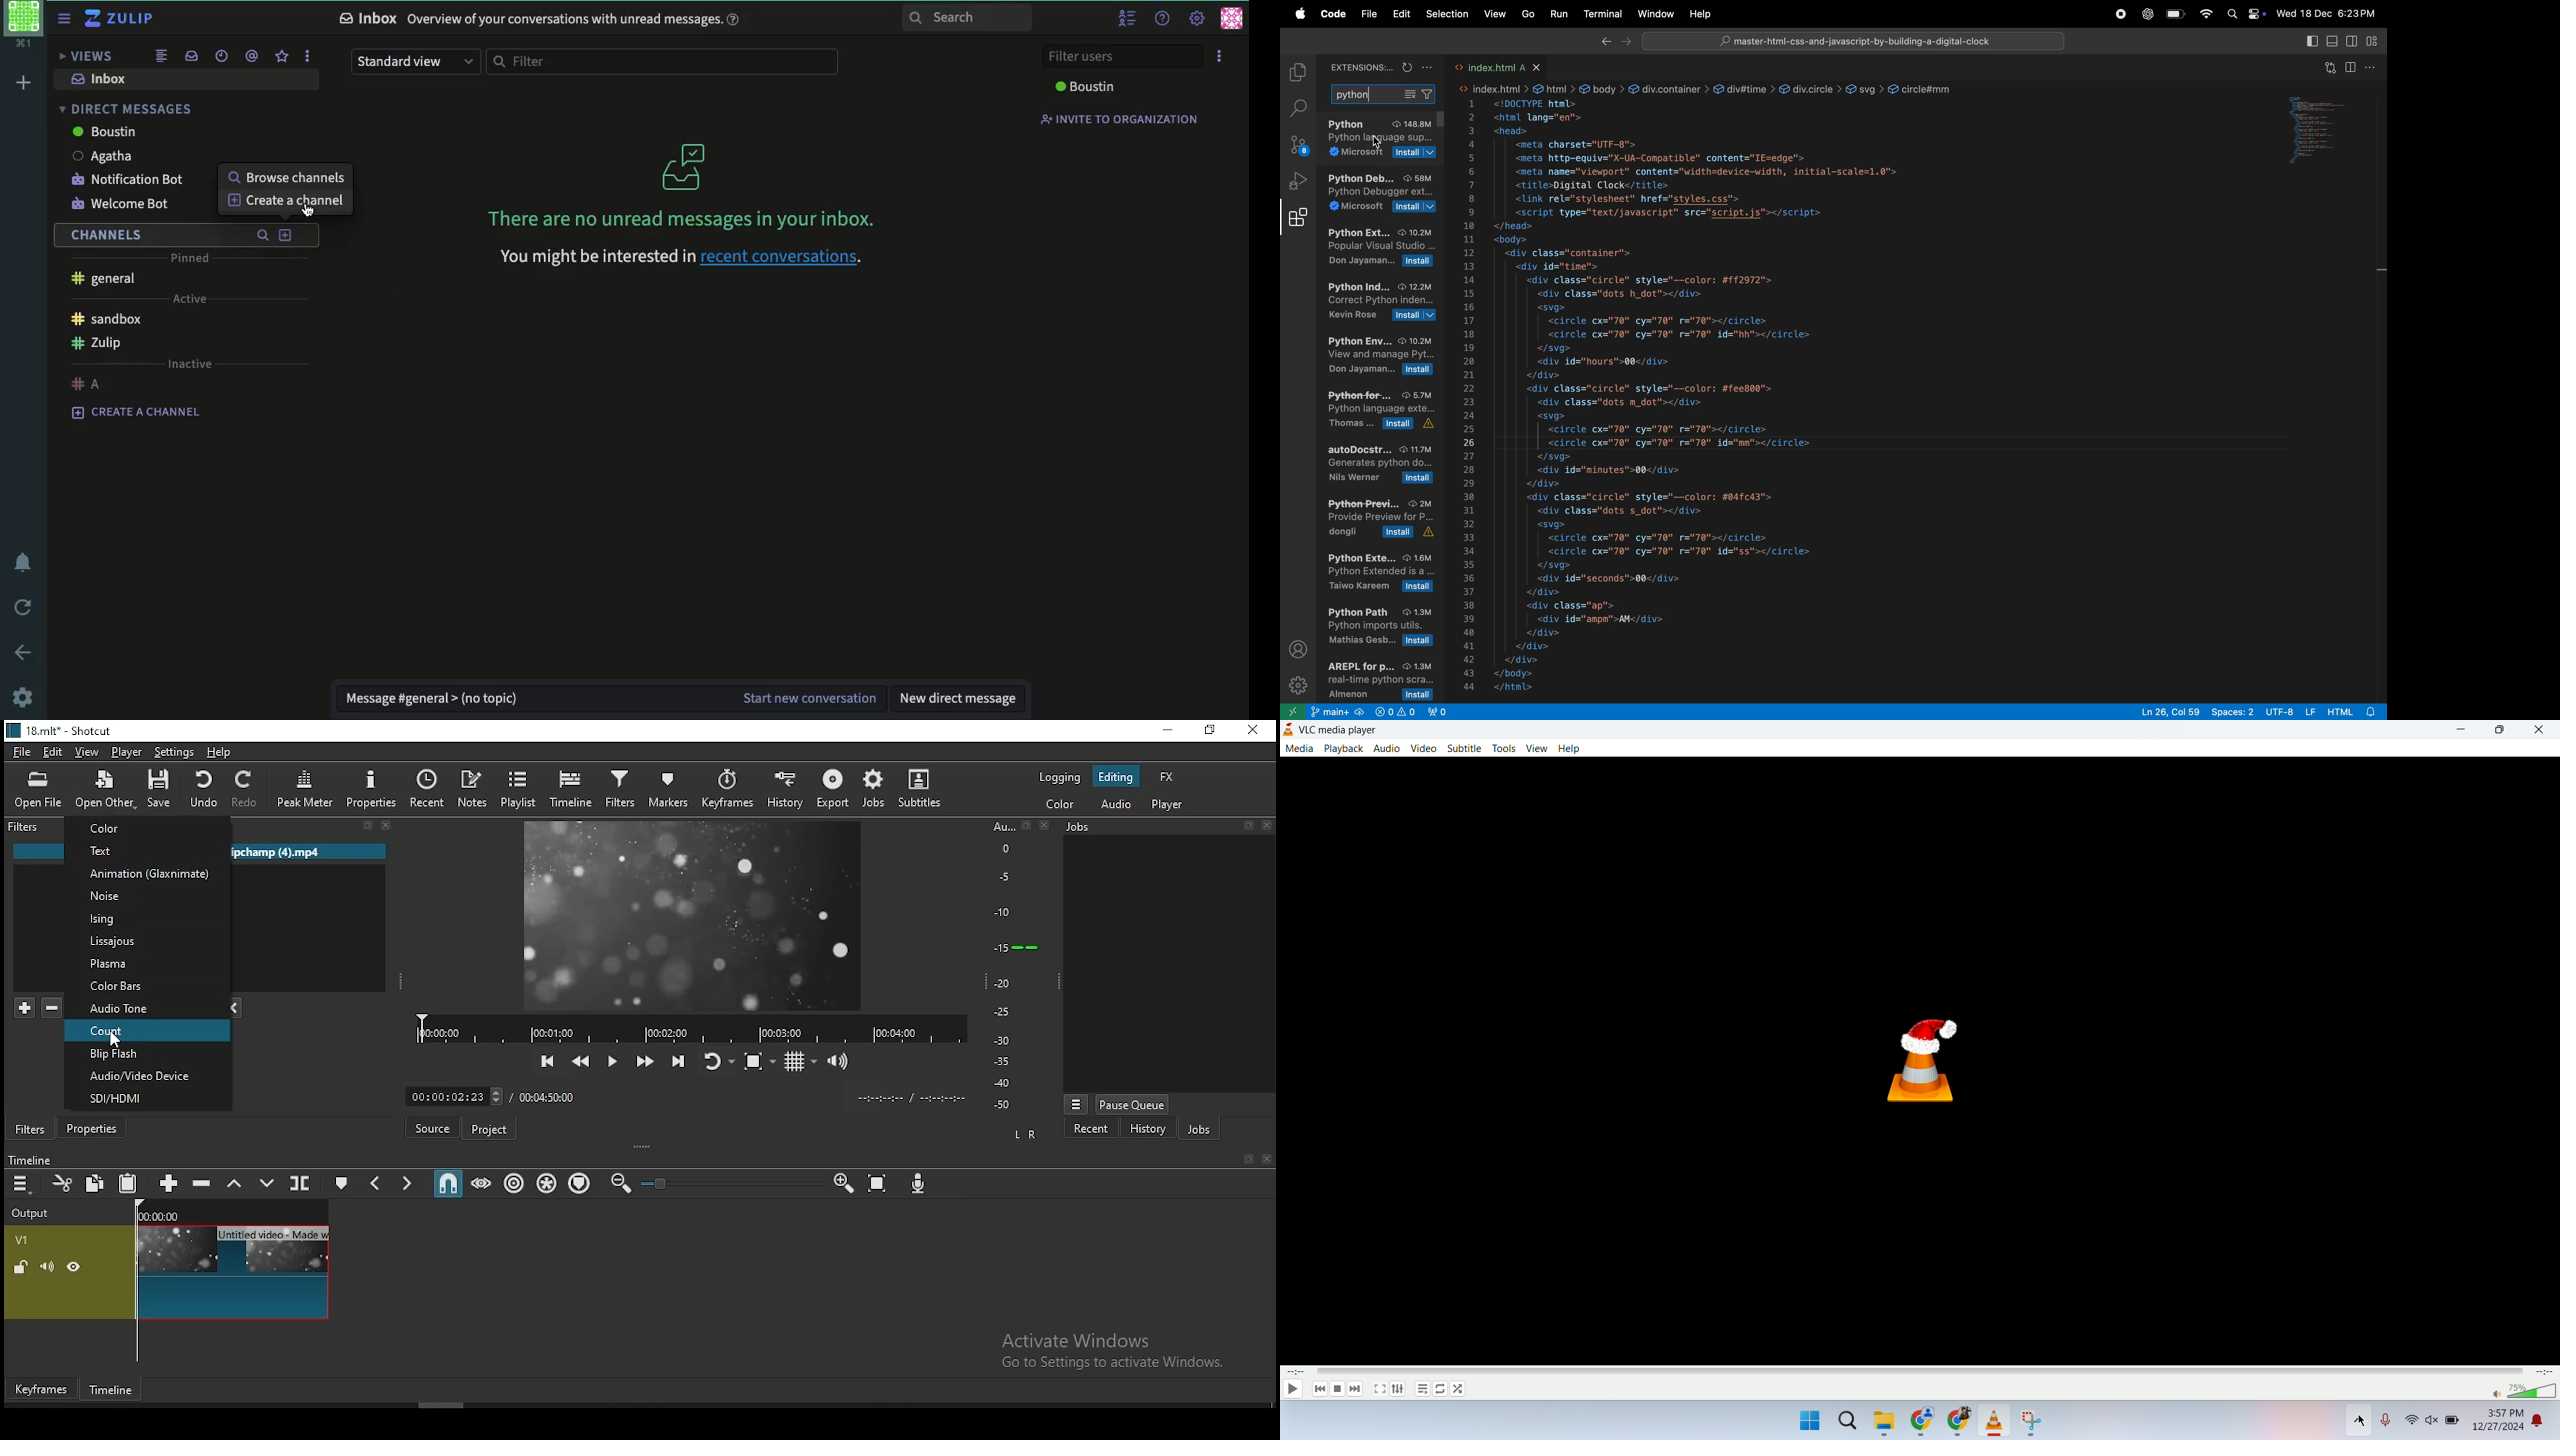  Describe the element at coordinates (291, 202) in the screenshot. I see `Create a channel` at that location.